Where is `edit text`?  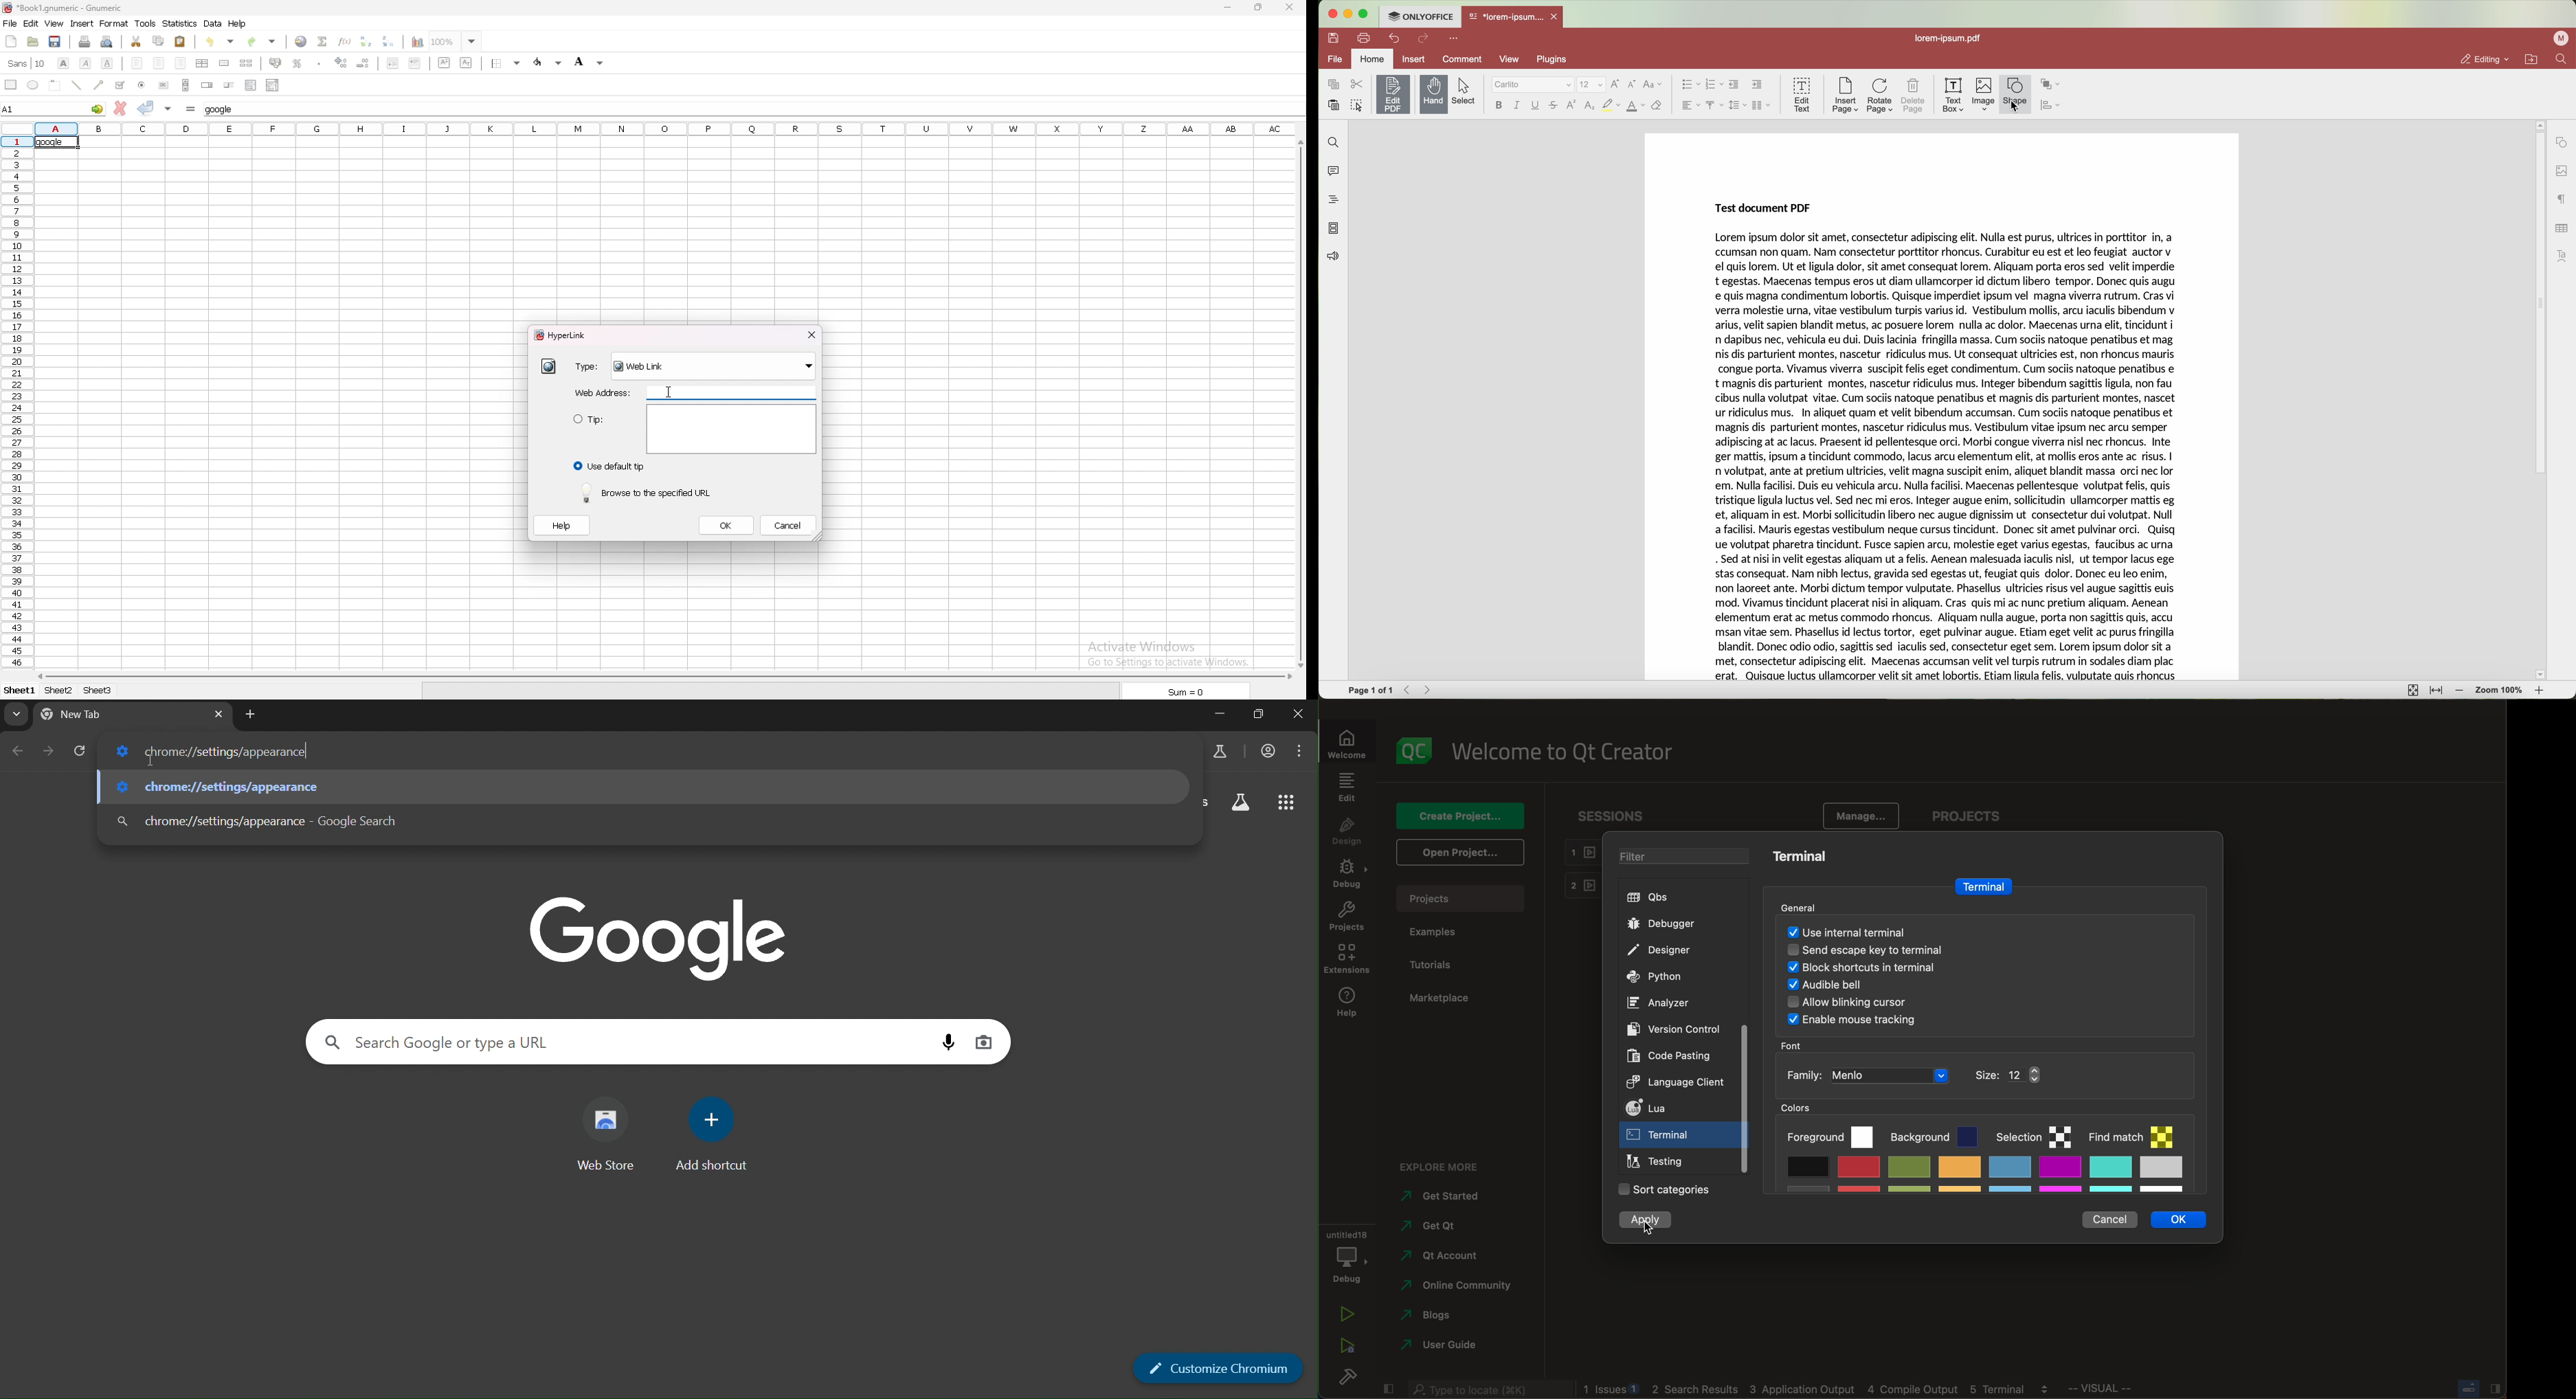
edit text is located at coordinates (1802, 94).